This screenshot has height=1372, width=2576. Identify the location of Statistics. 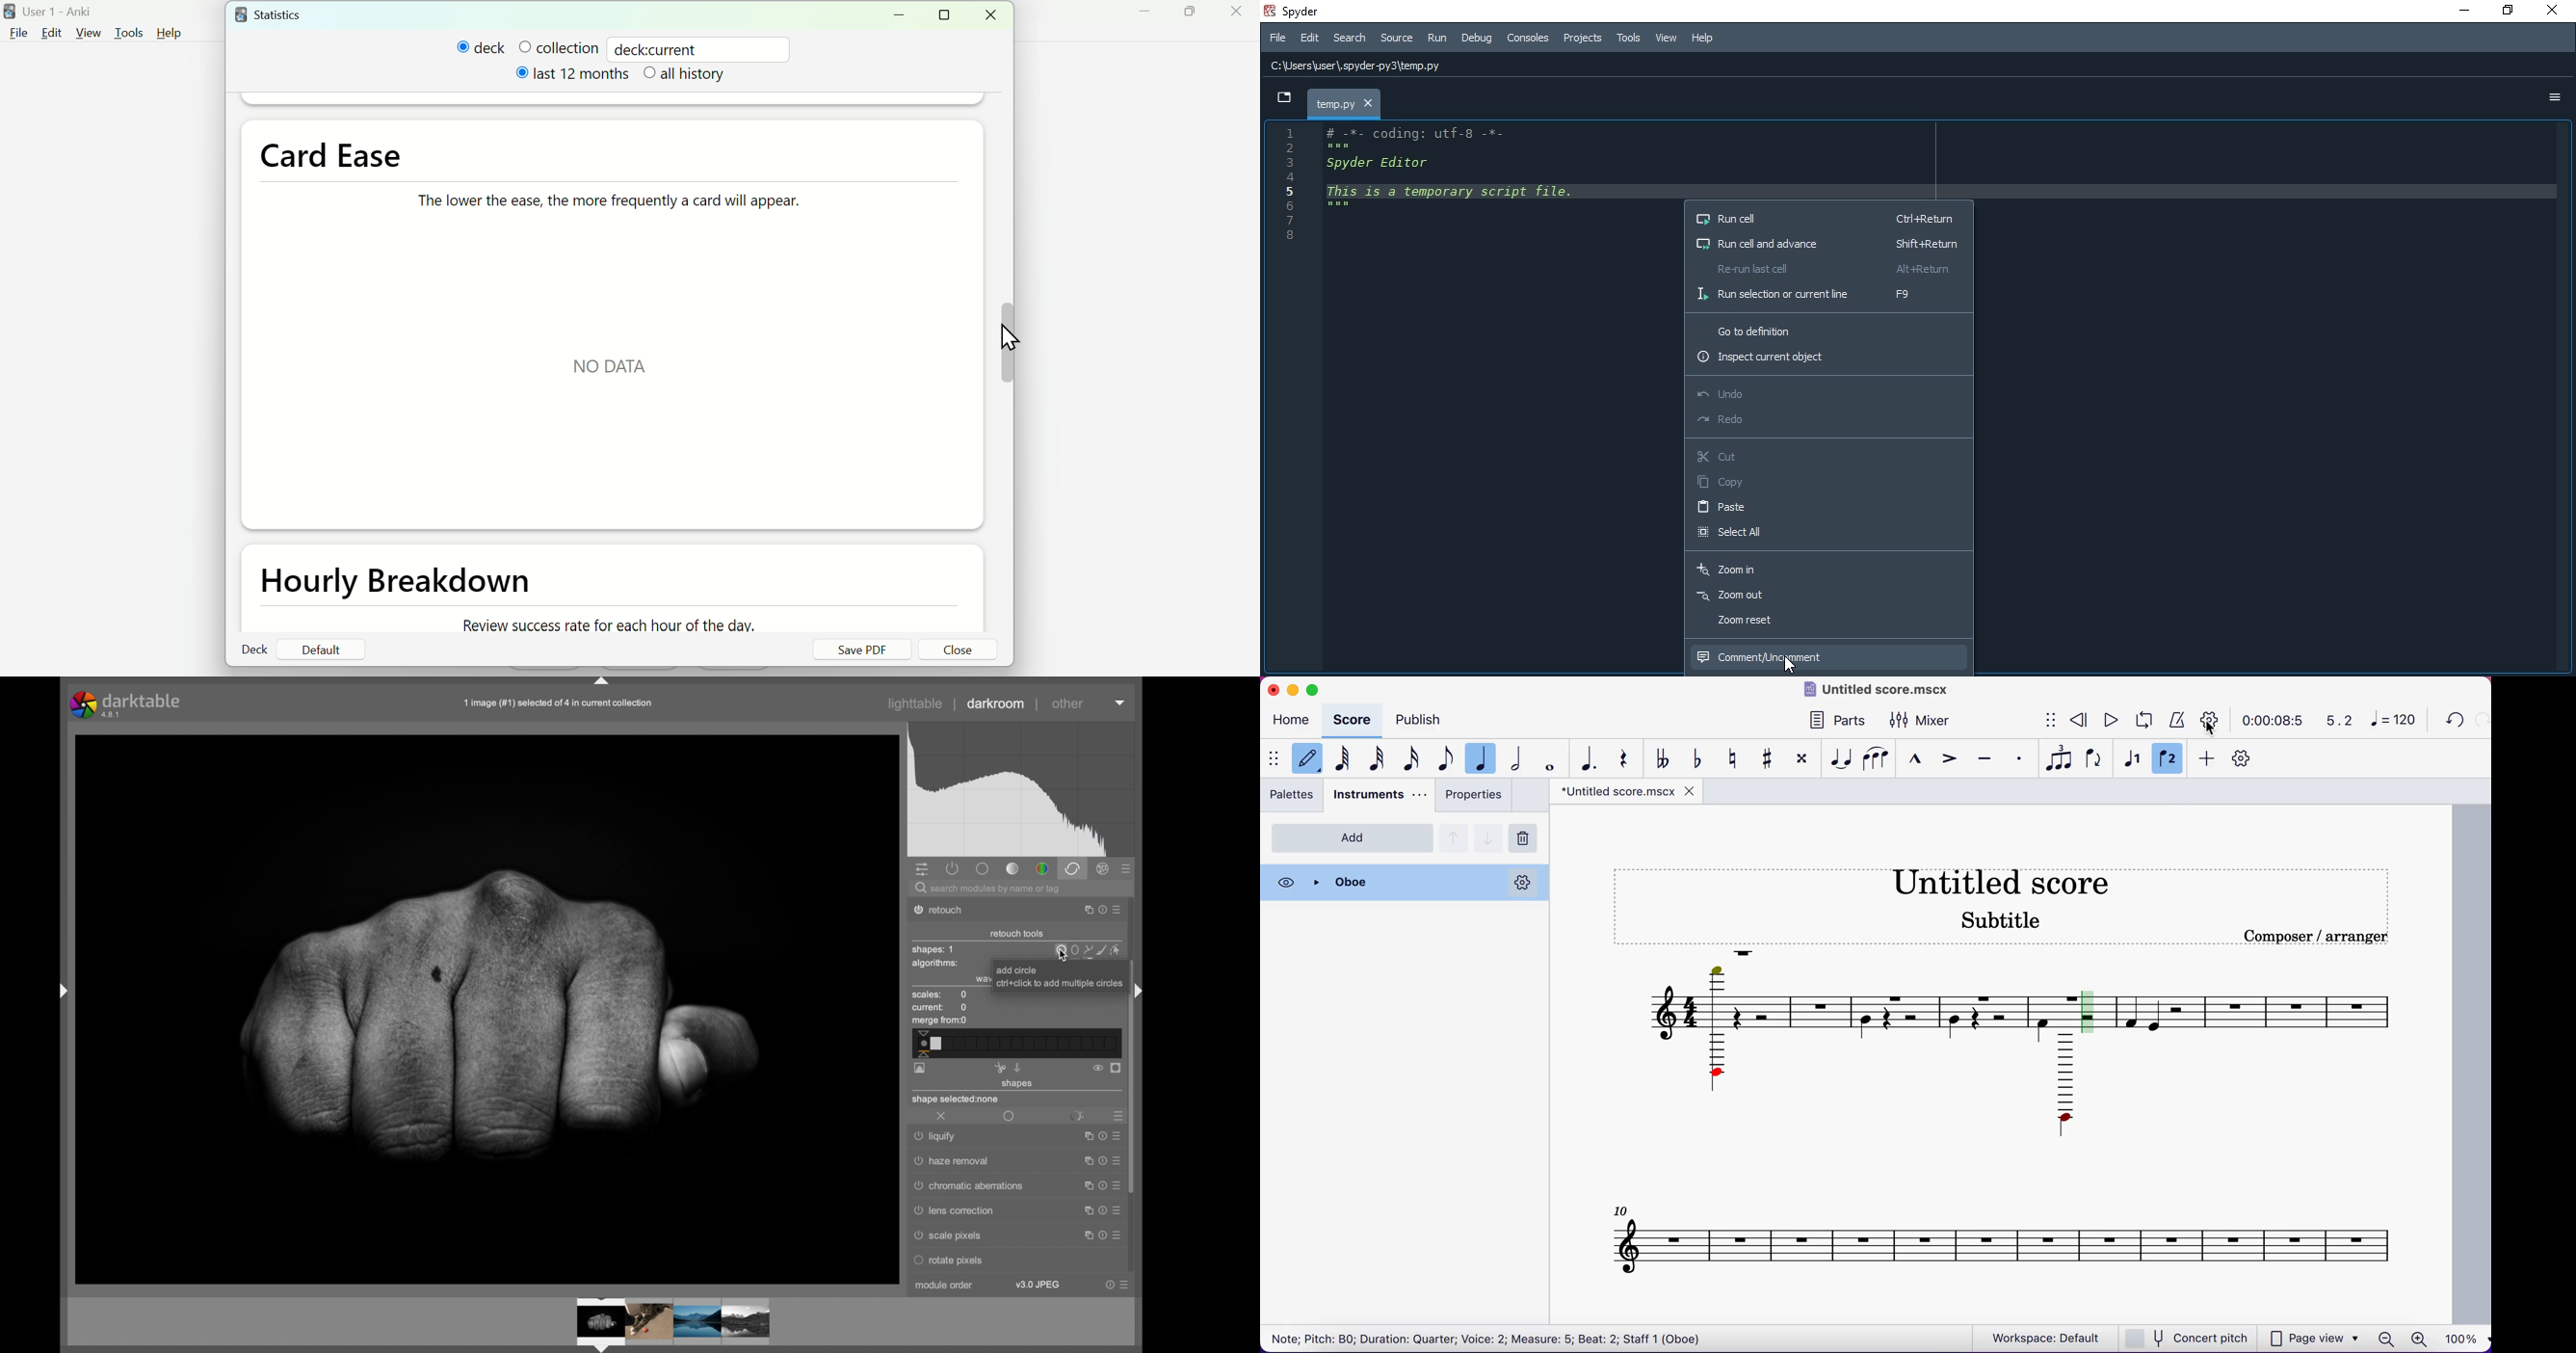
(283, 14).